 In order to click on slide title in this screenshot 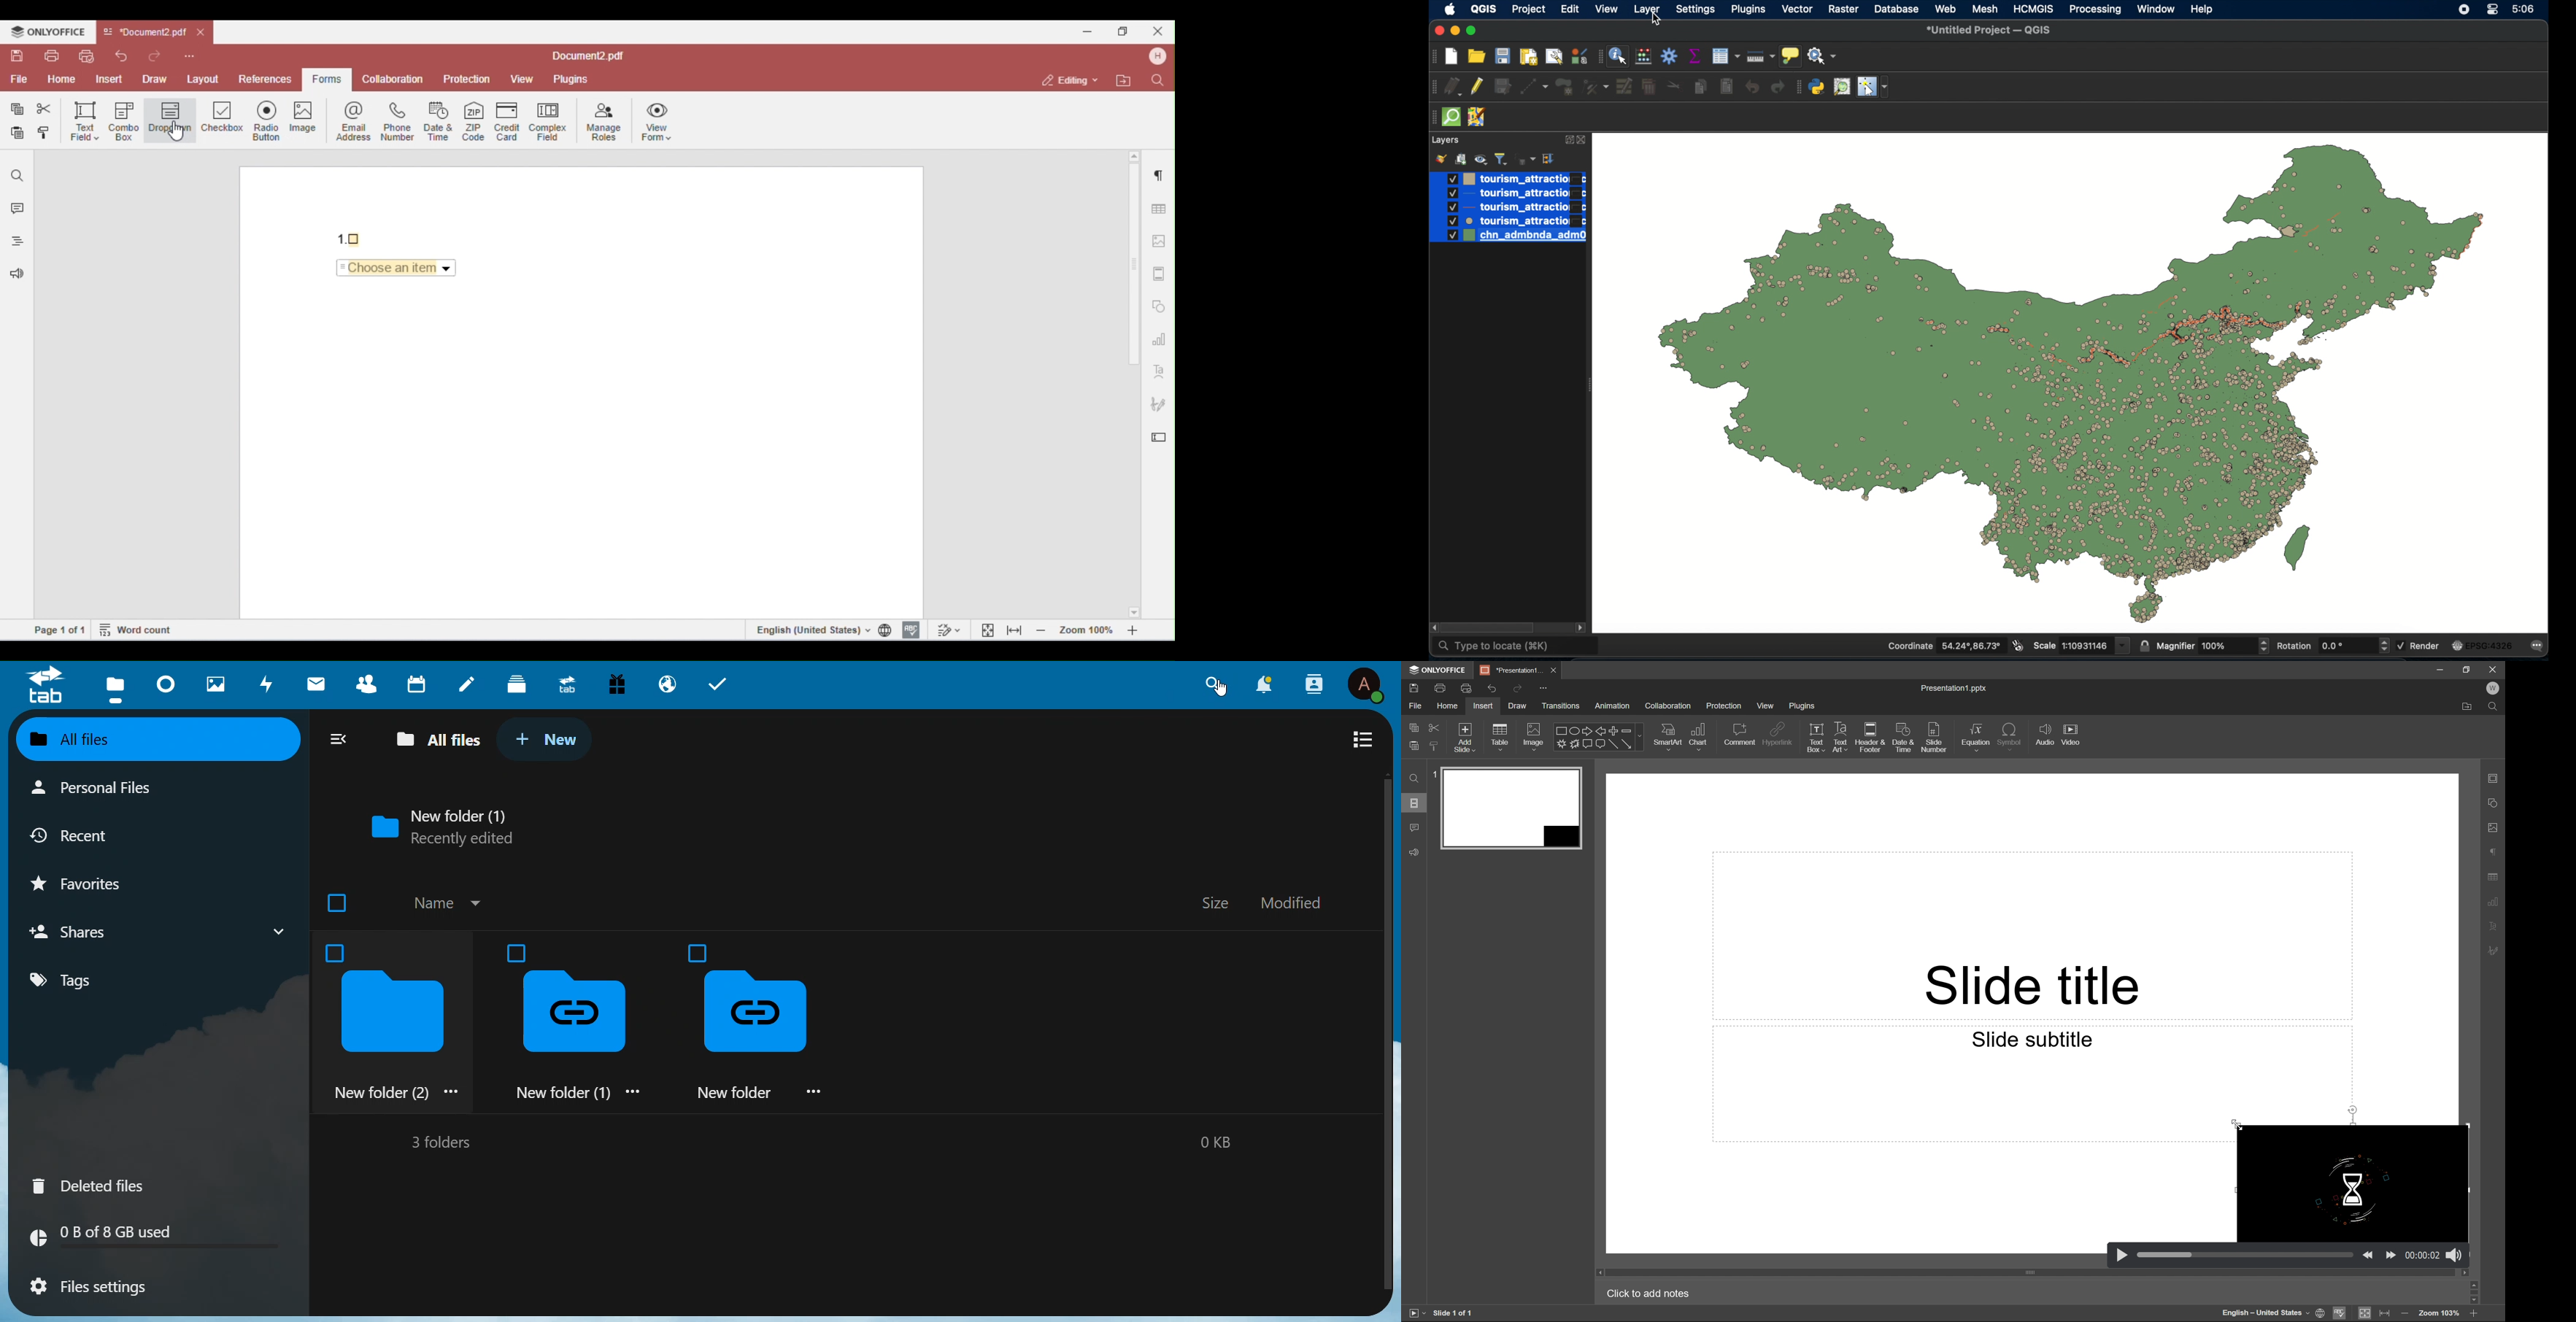, I will do `click(2026, 980)`.